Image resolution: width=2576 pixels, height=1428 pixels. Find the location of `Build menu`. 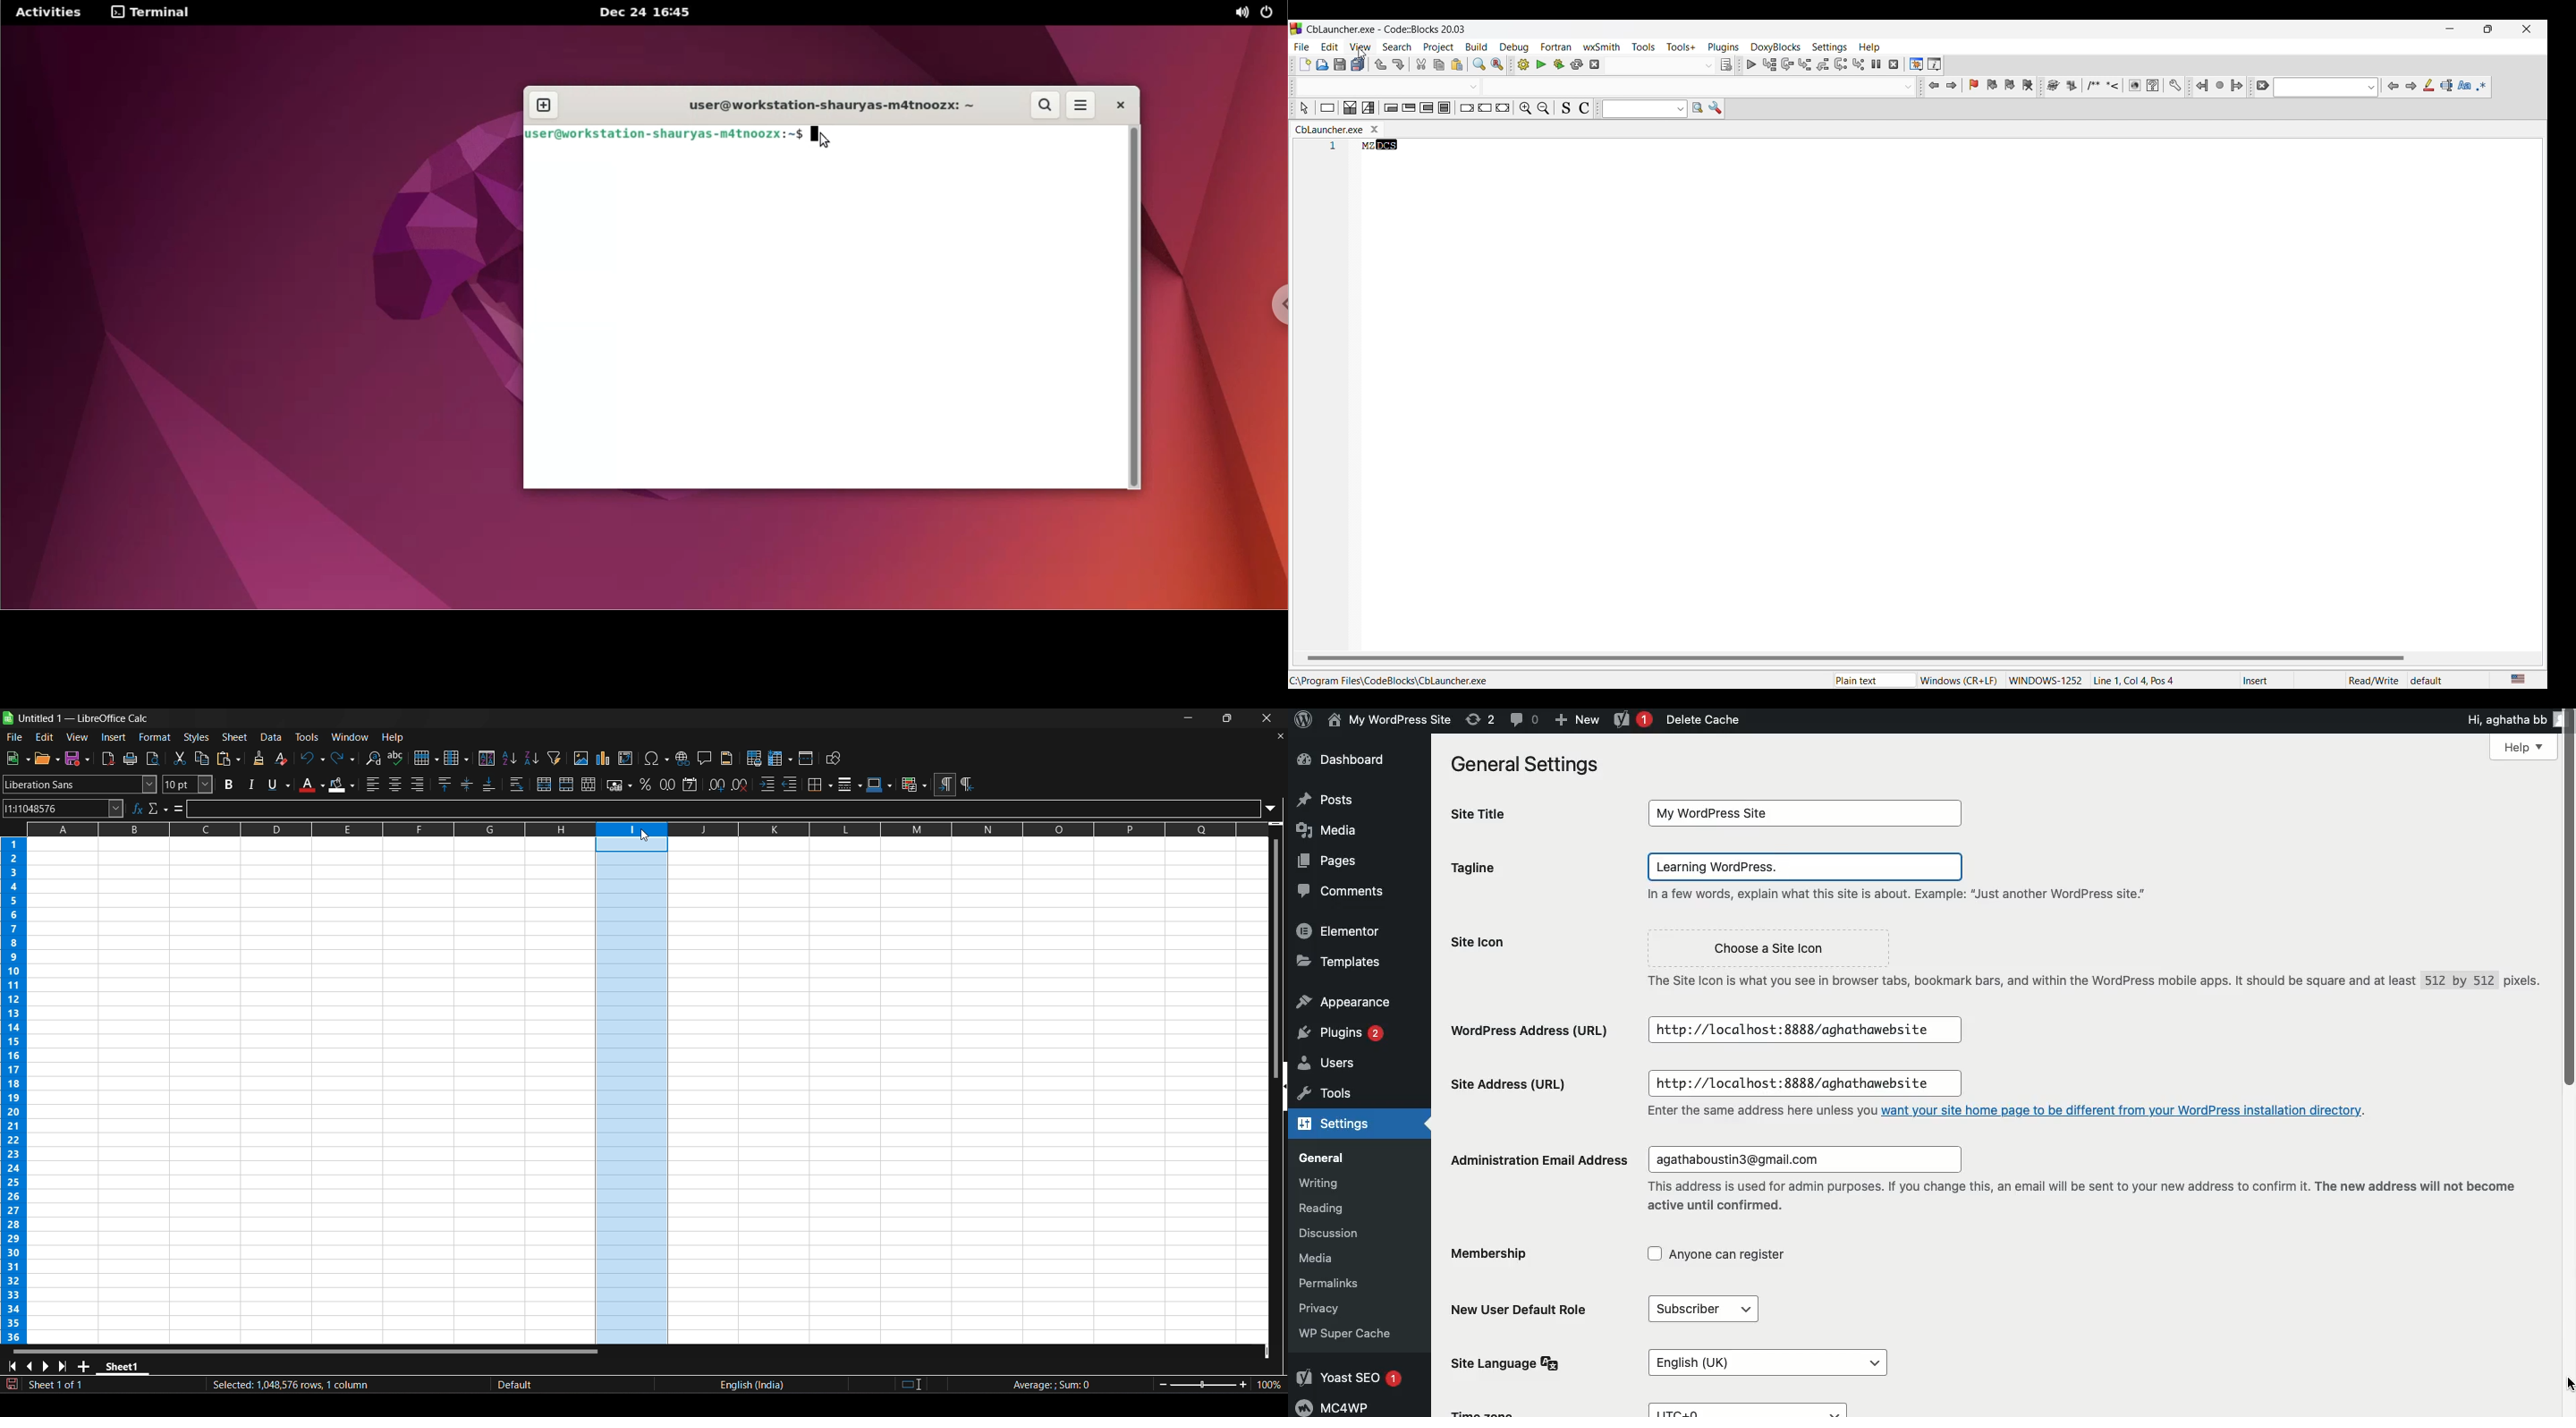

Build menu is located at coordinates (1477, 47).